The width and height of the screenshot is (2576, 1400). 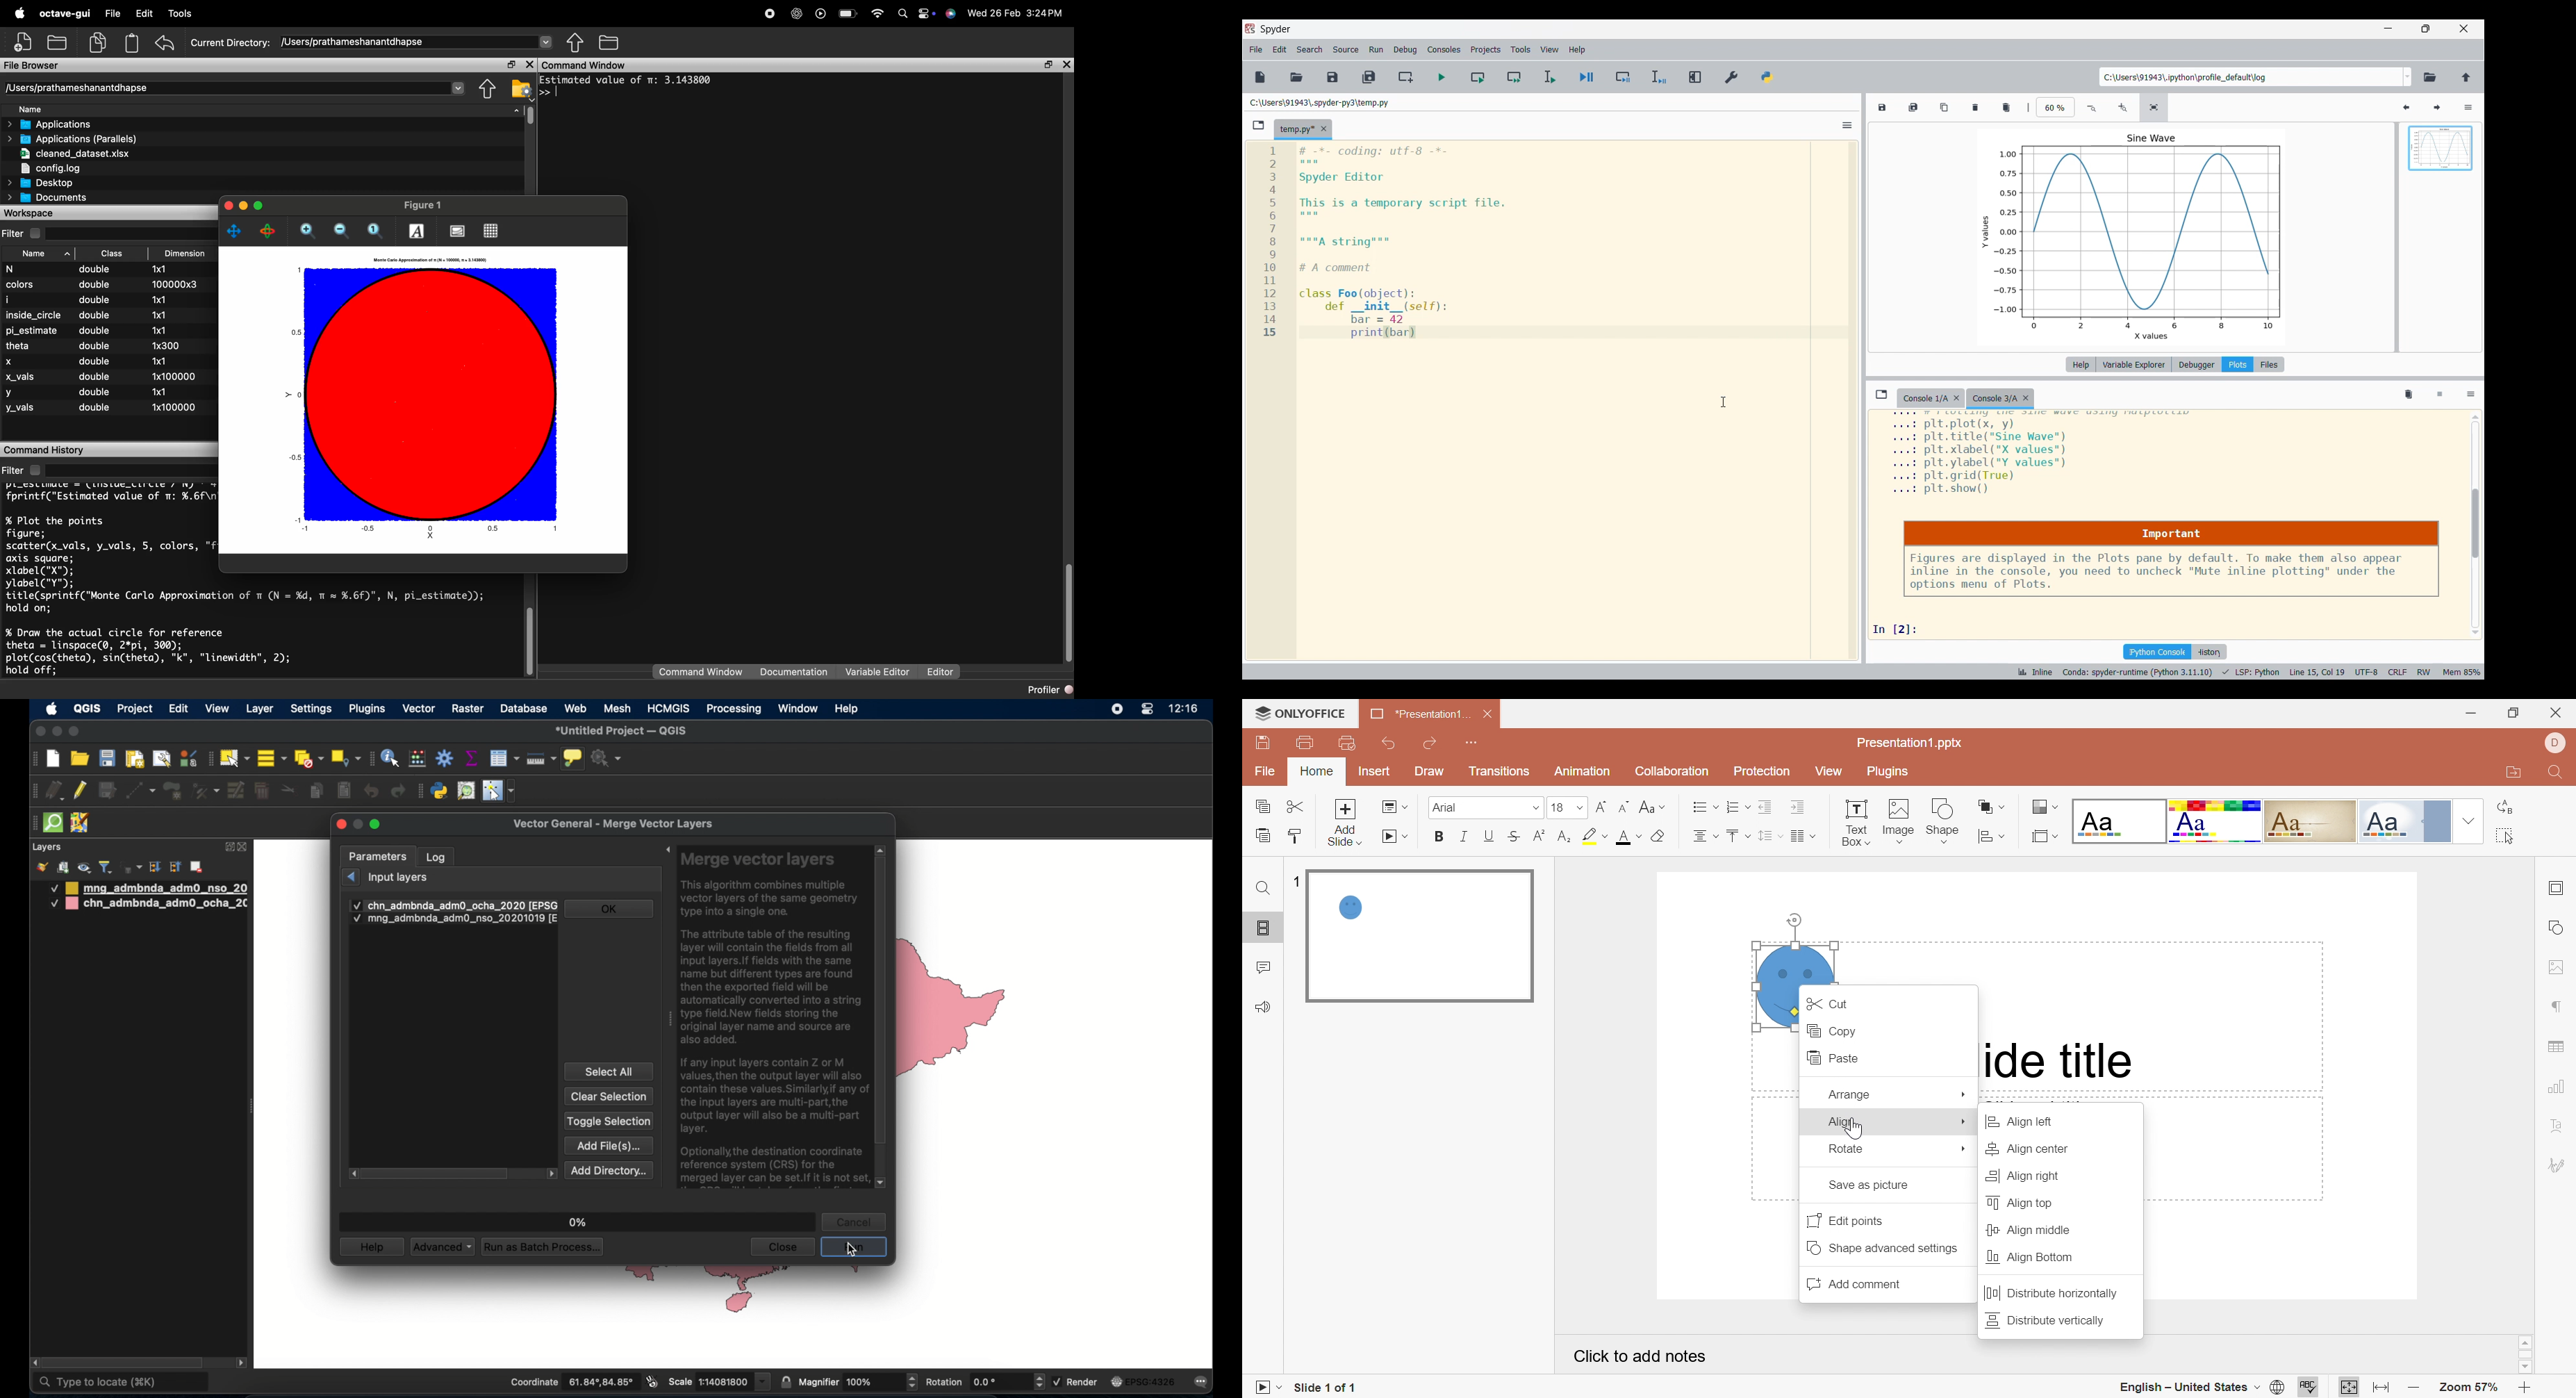 What do you see at coordinates (2376, 107) in the screenshot?
I see `Search variables by names and types` at bounding box center [2376, 107].